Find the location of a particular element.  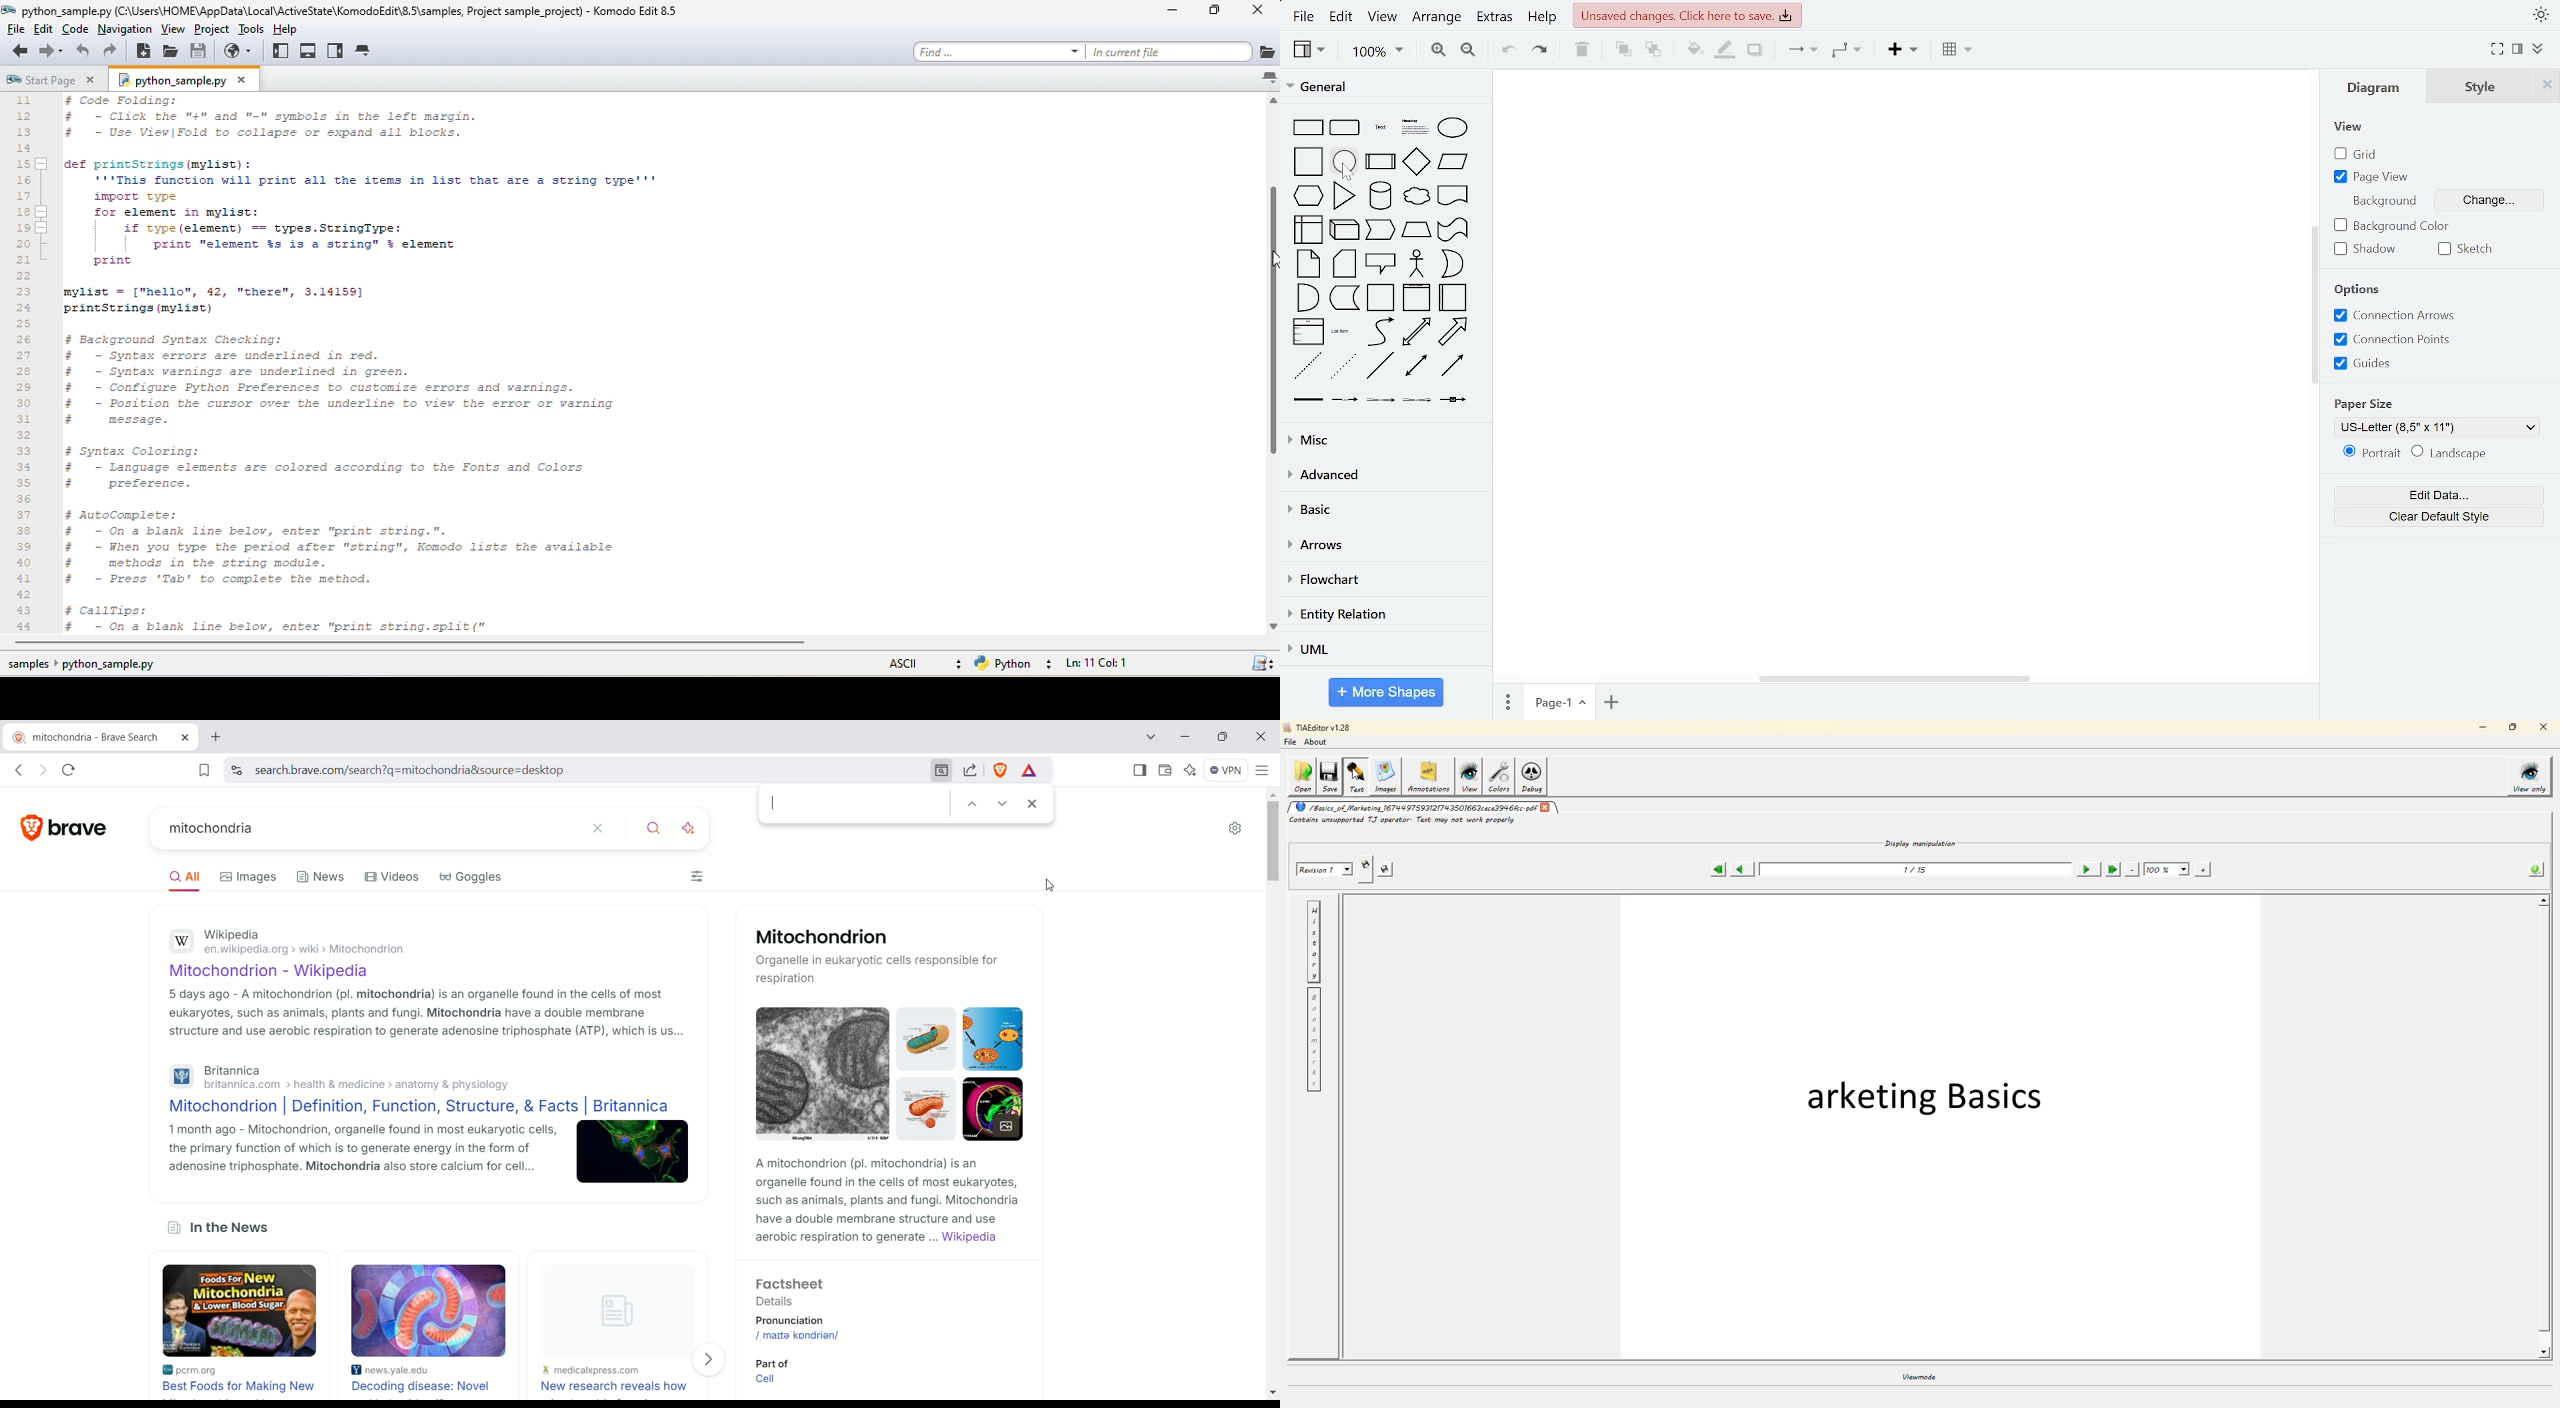

Next is located at coordinates (709, 1361).